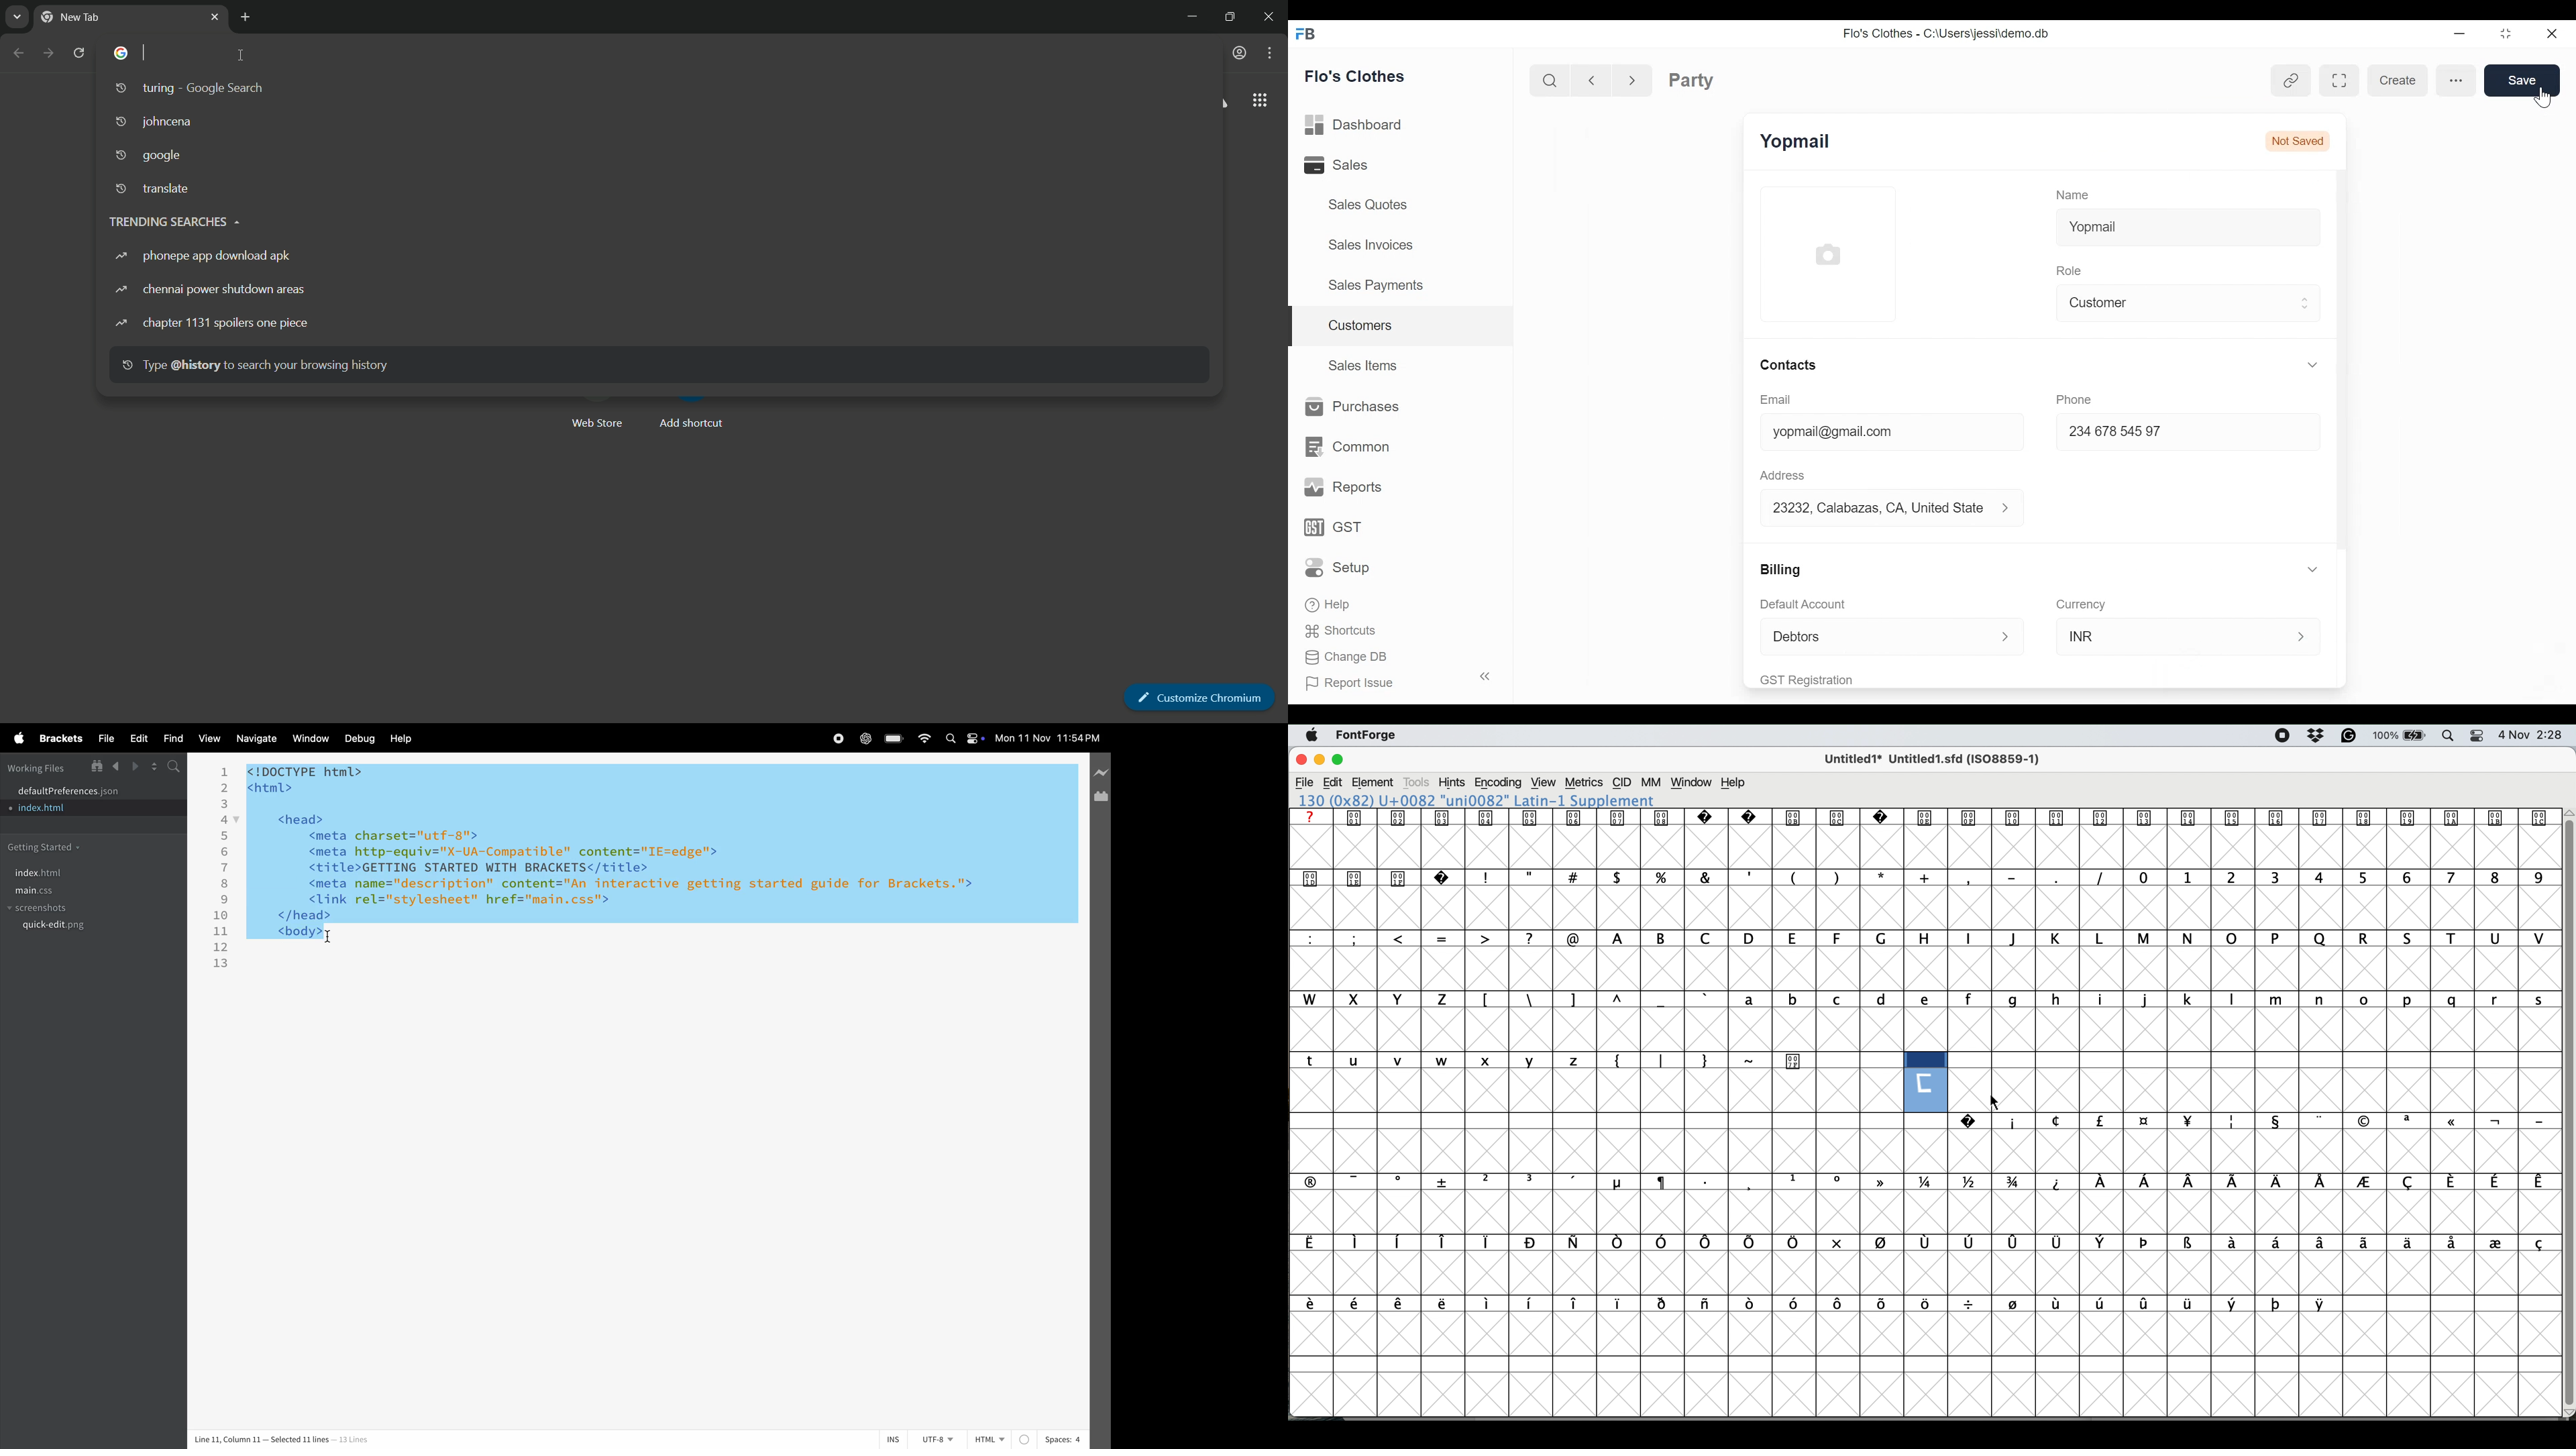 The image size is (2576, 1456). What do you see at coordinates (50, 845) in the screenshot?
I see `getting started` at bounding box center [50, 845].